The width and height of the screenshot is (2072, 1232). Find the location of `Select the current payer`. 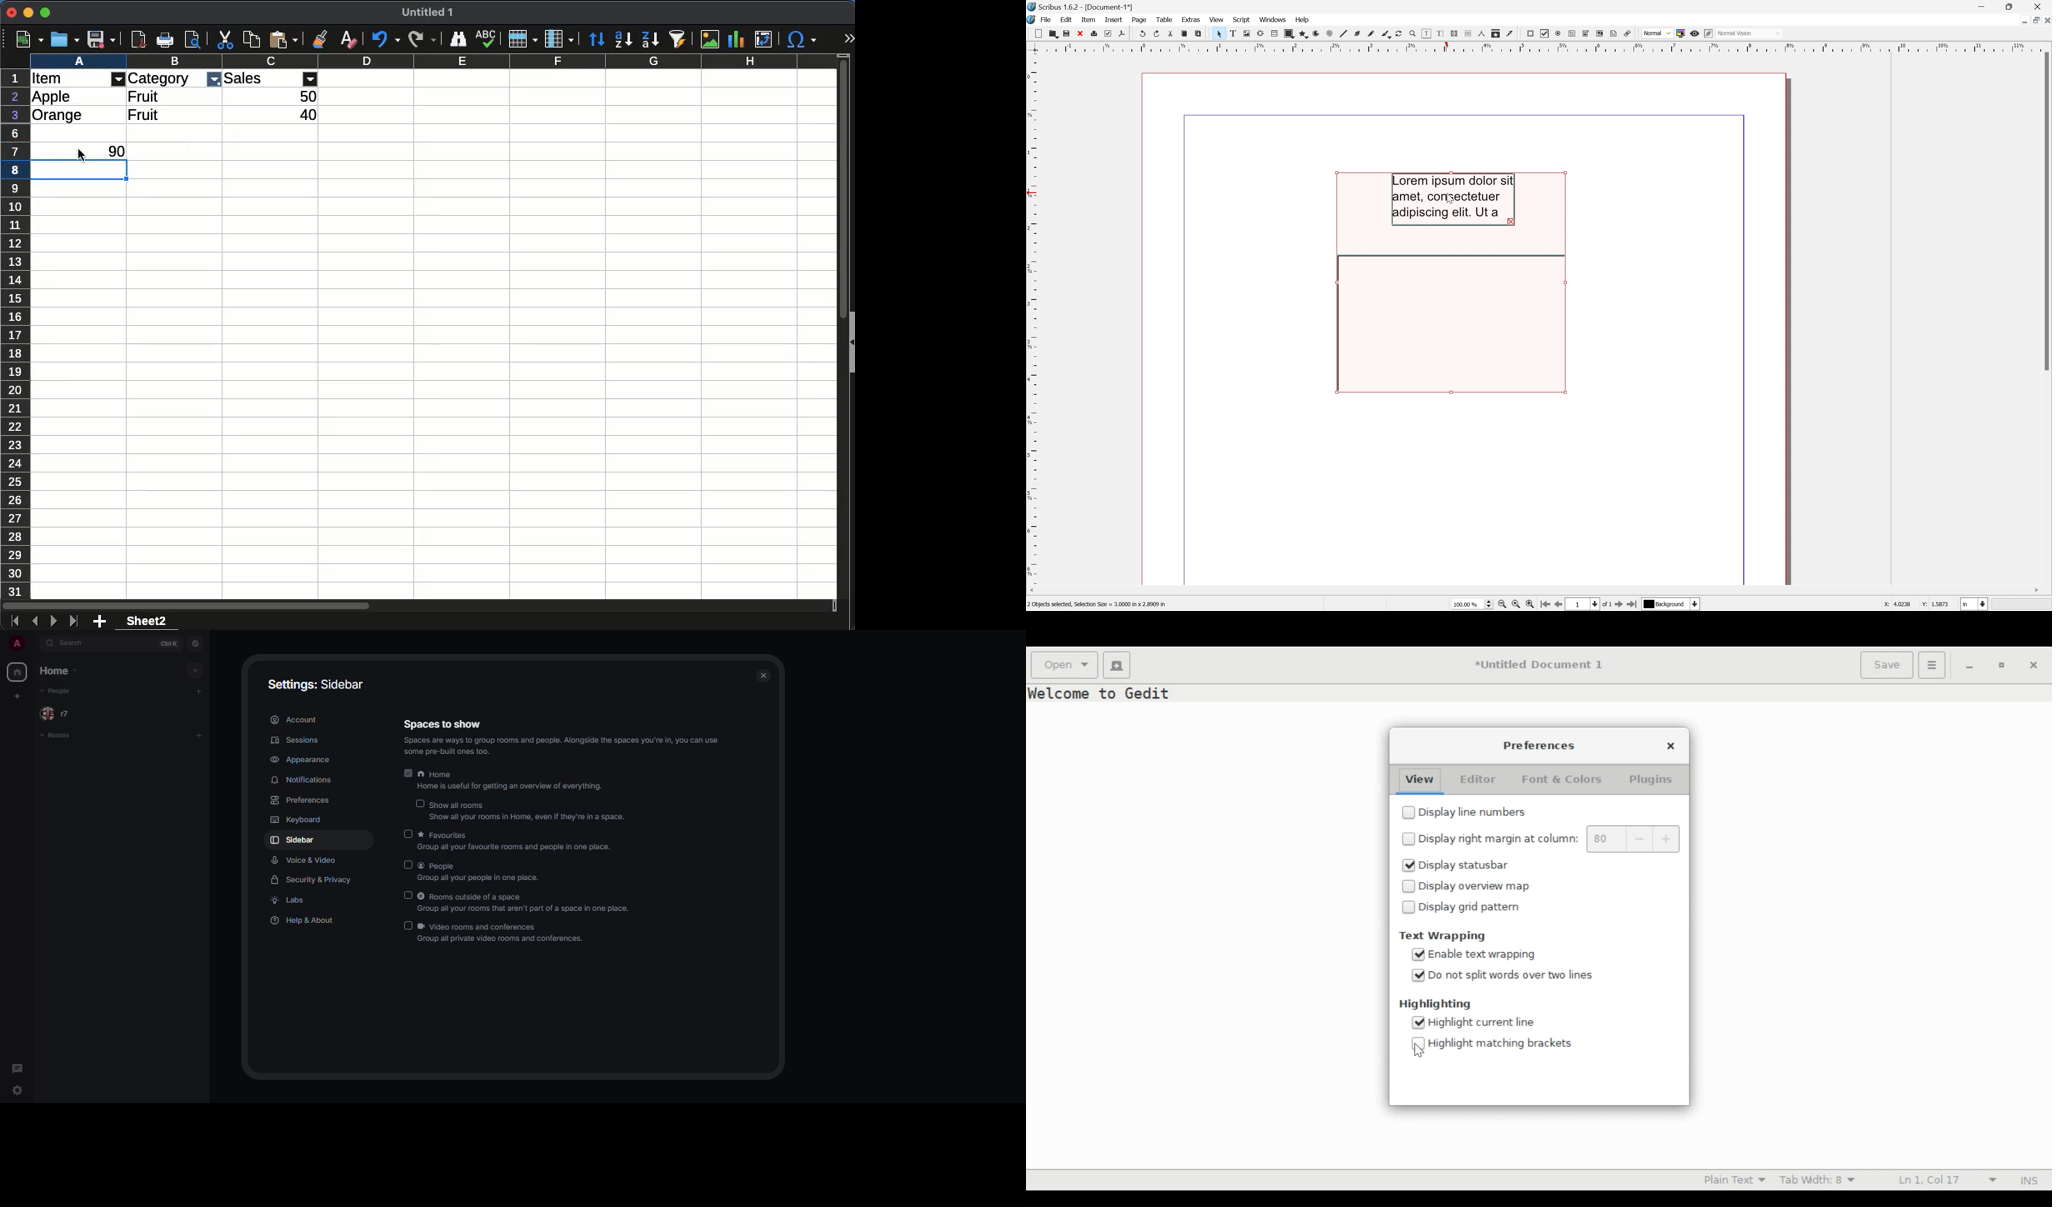

Select the current payer is located at coordinates (1671, 606).